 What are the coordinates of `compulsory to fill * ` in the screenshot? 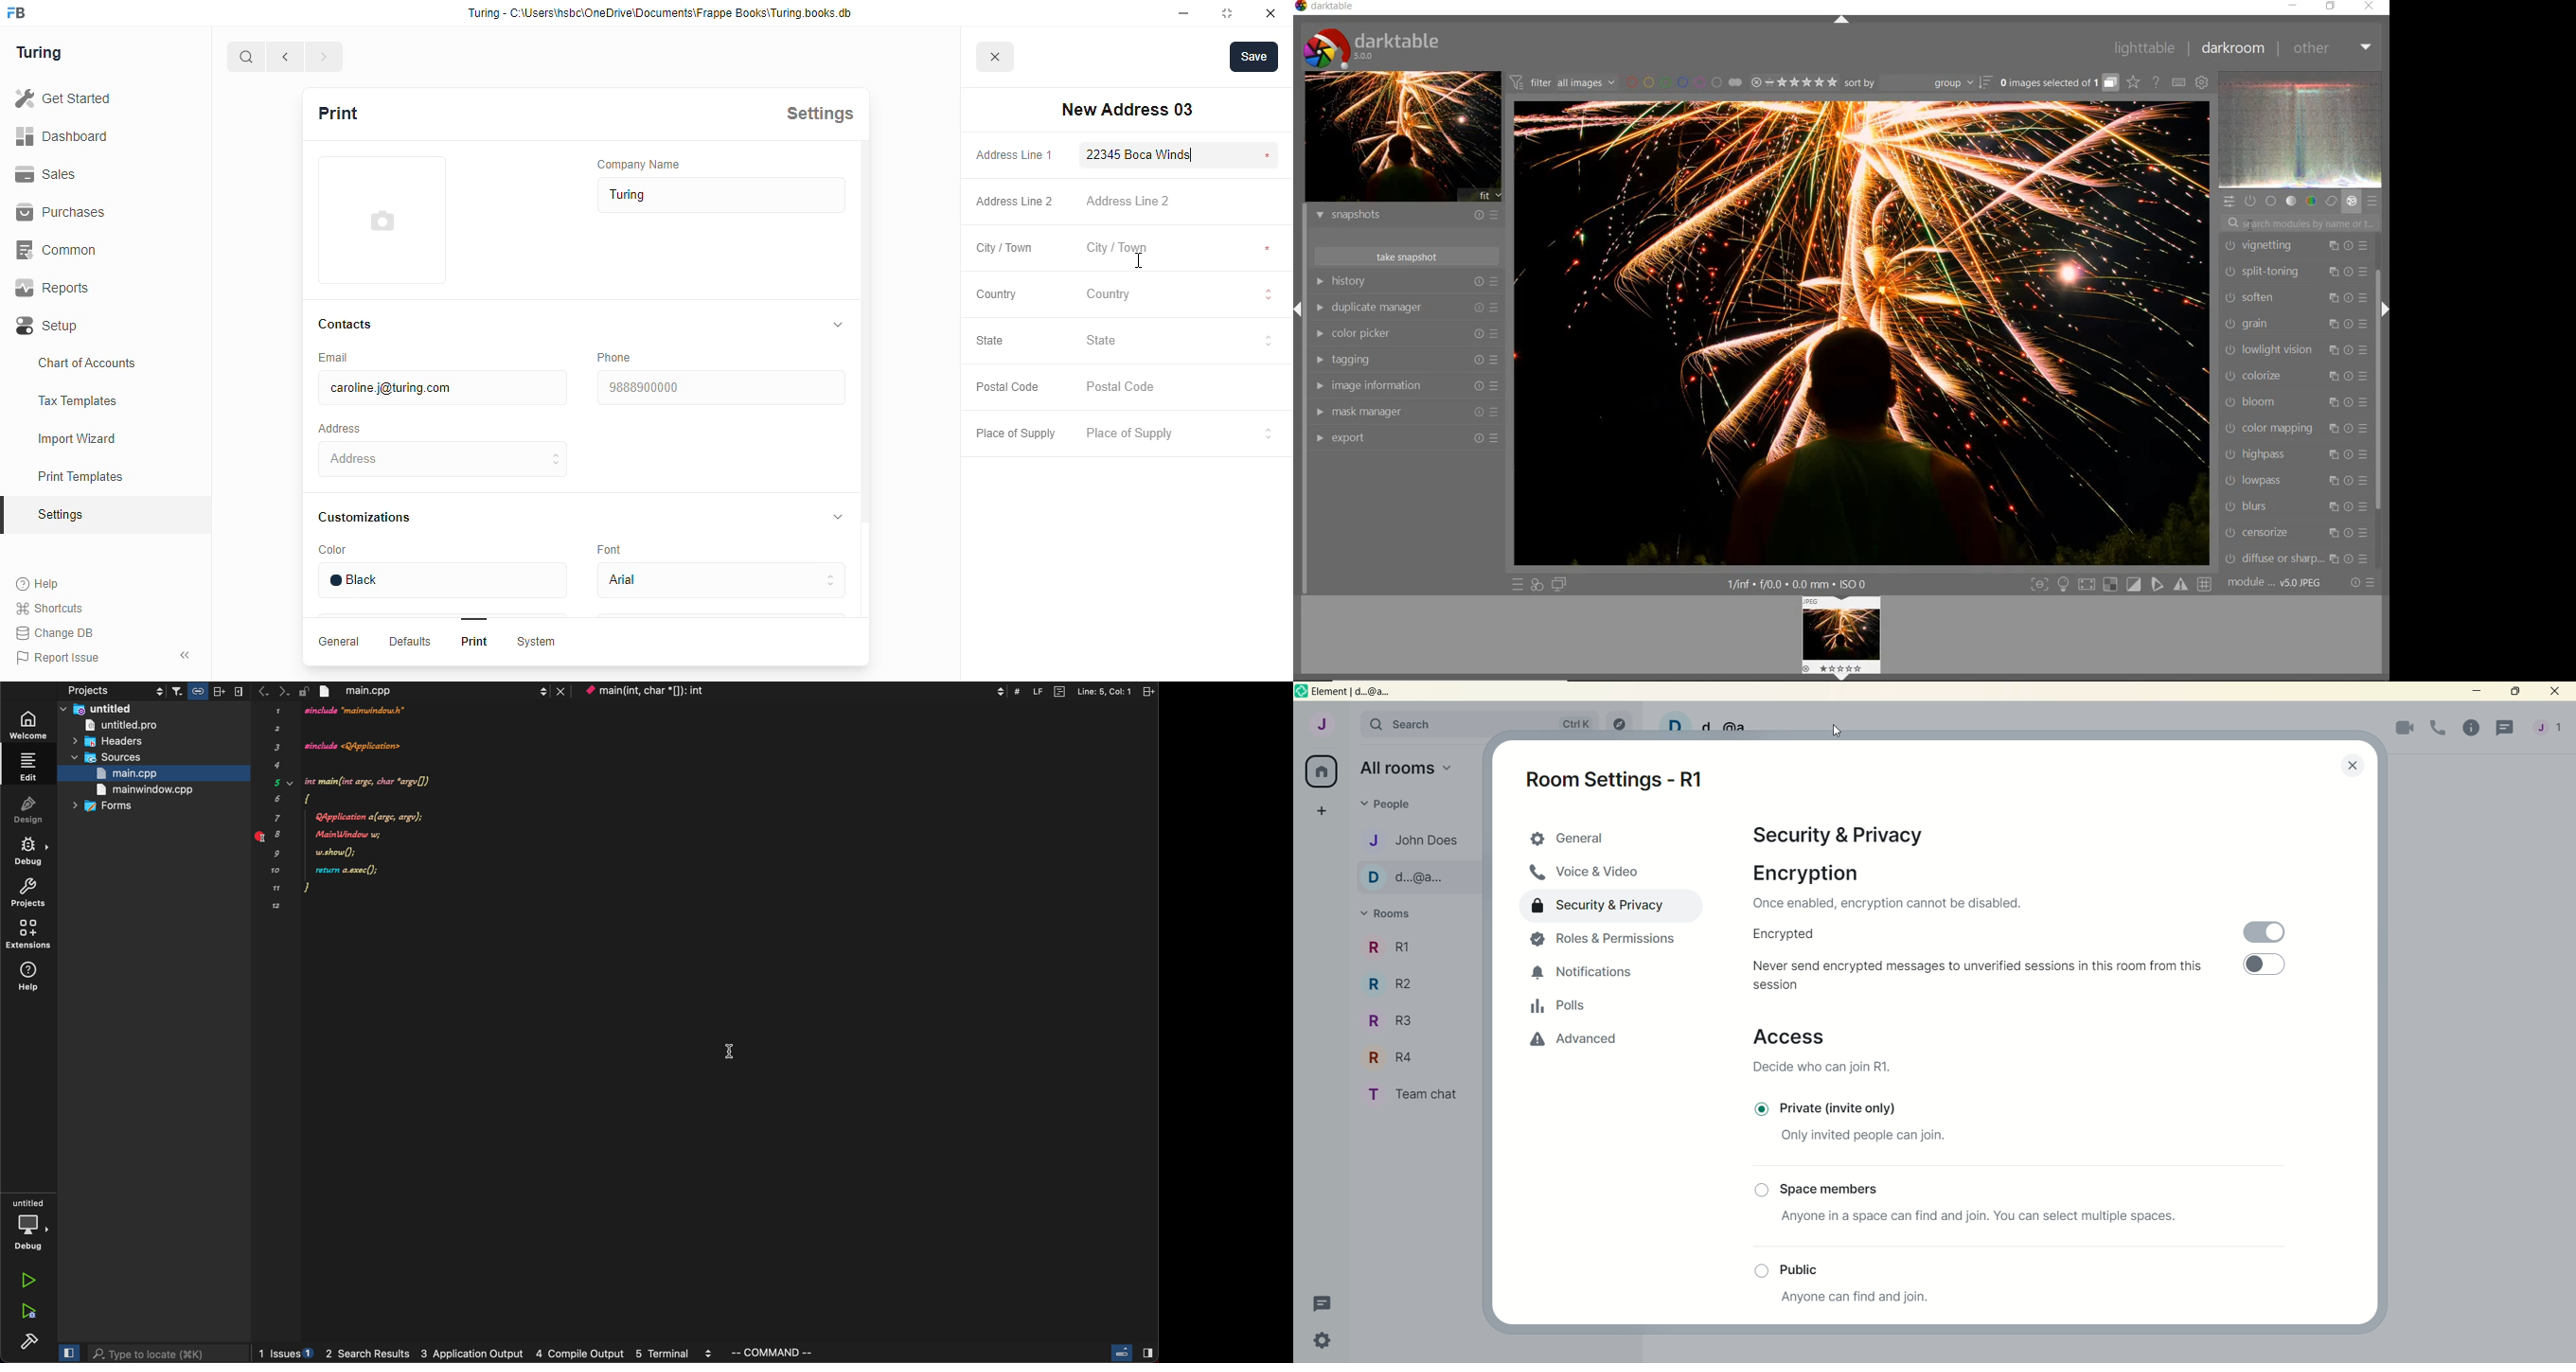 It's located at (1269, 249).